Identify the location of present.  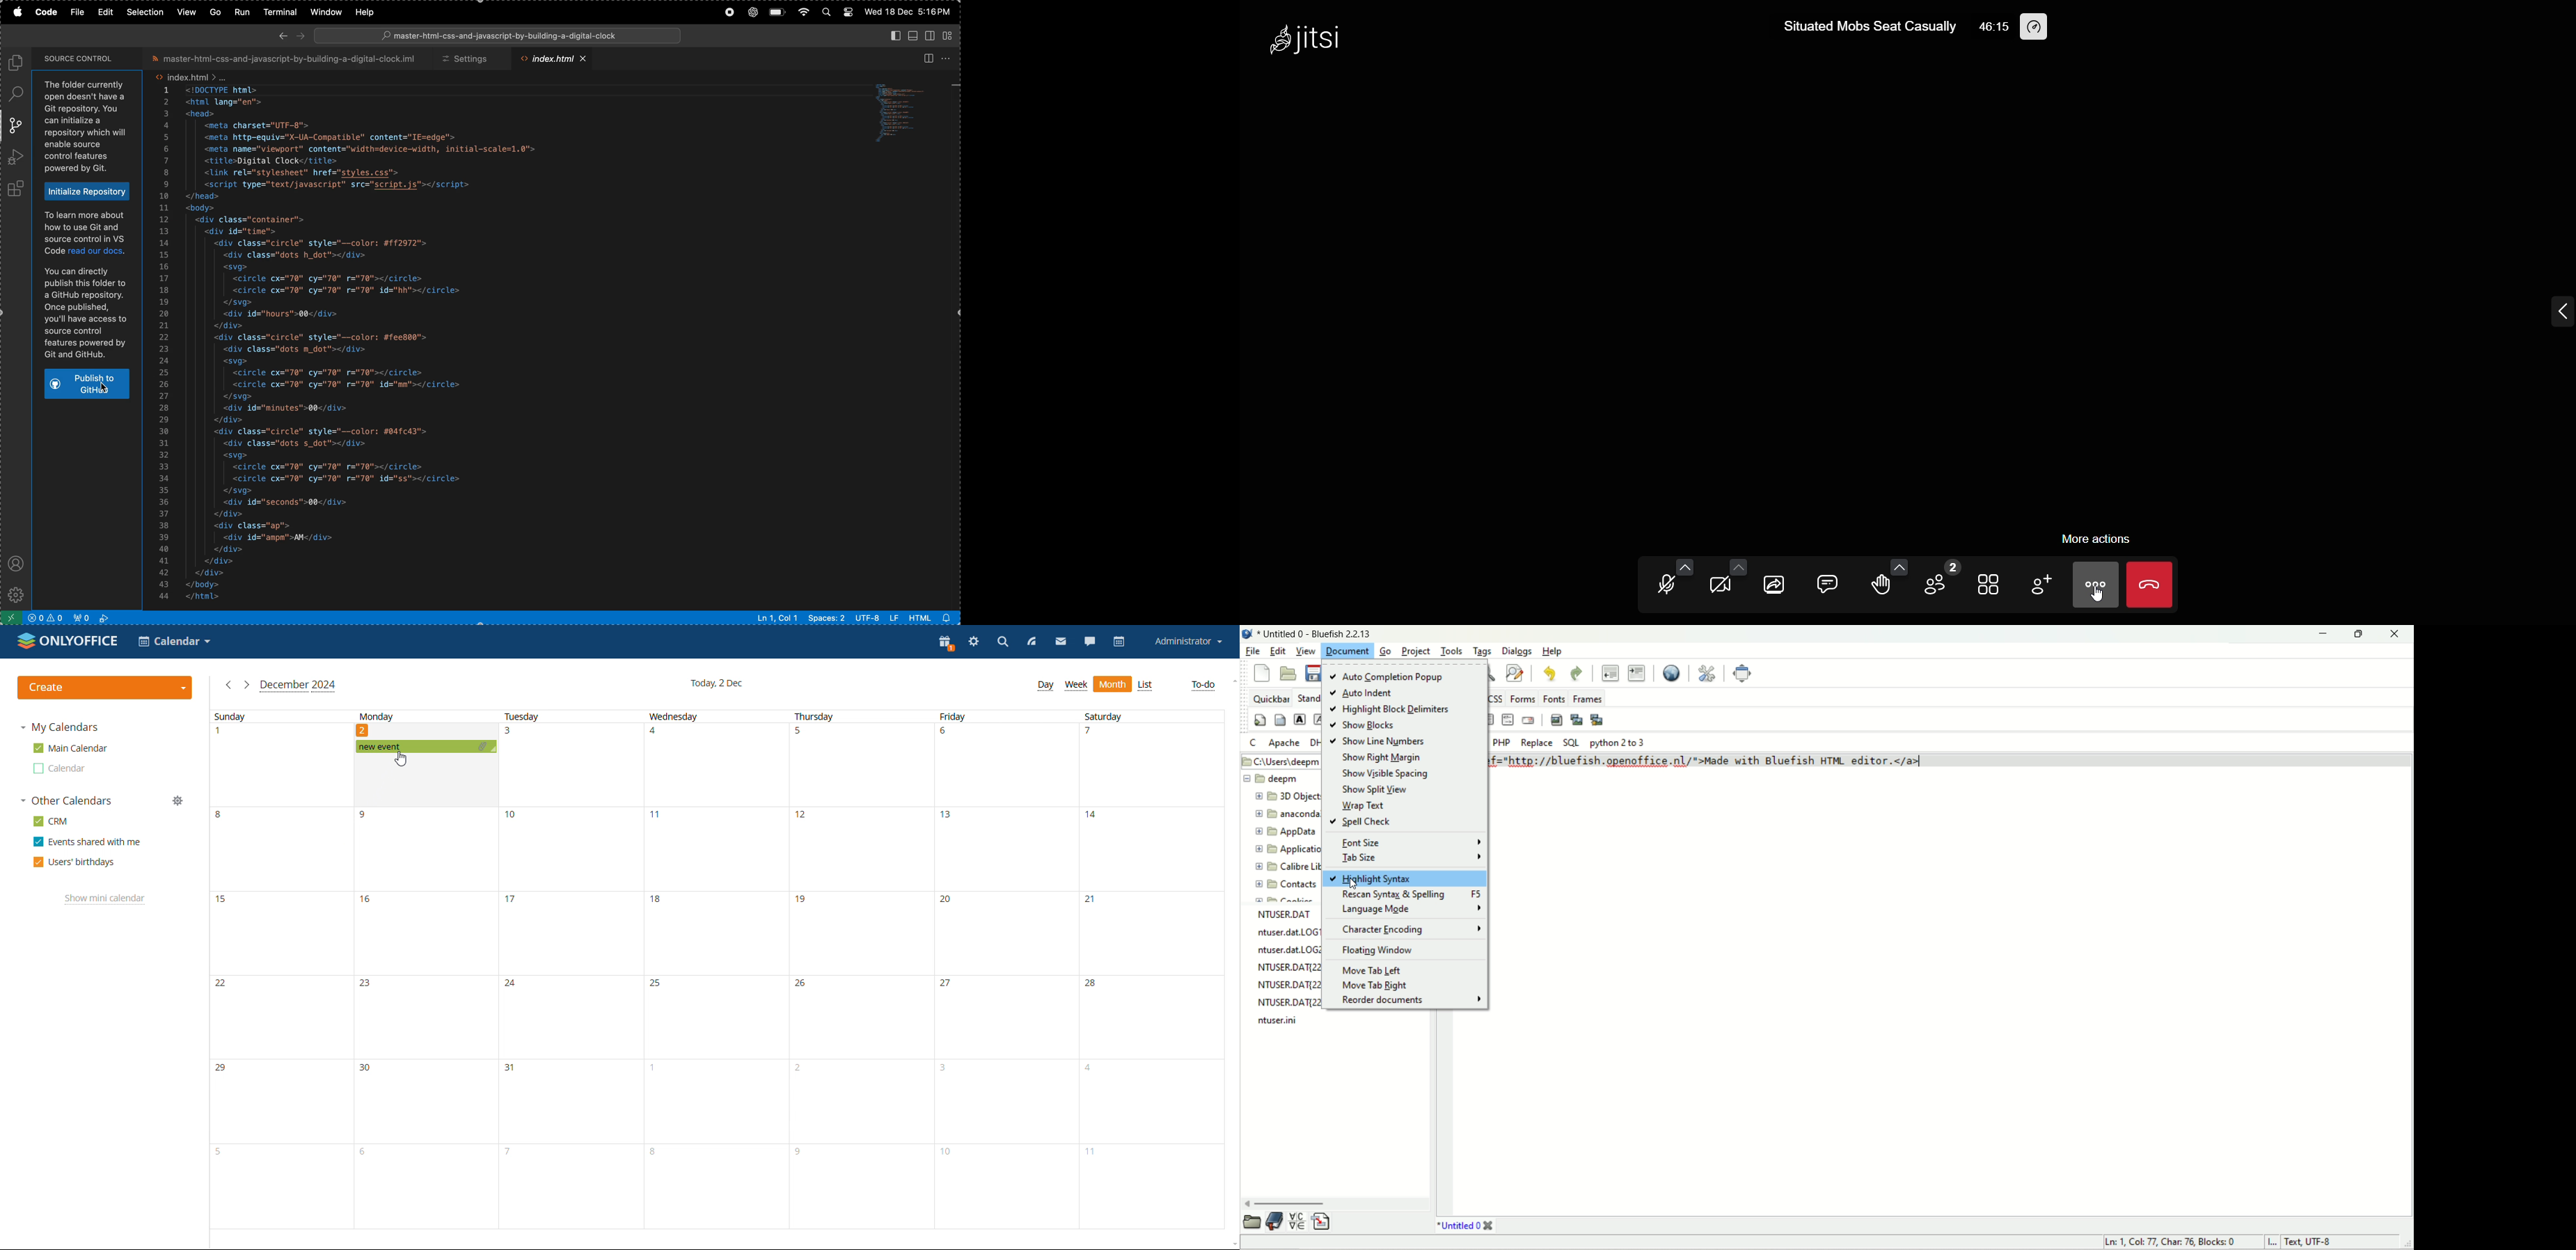
(945, 642).